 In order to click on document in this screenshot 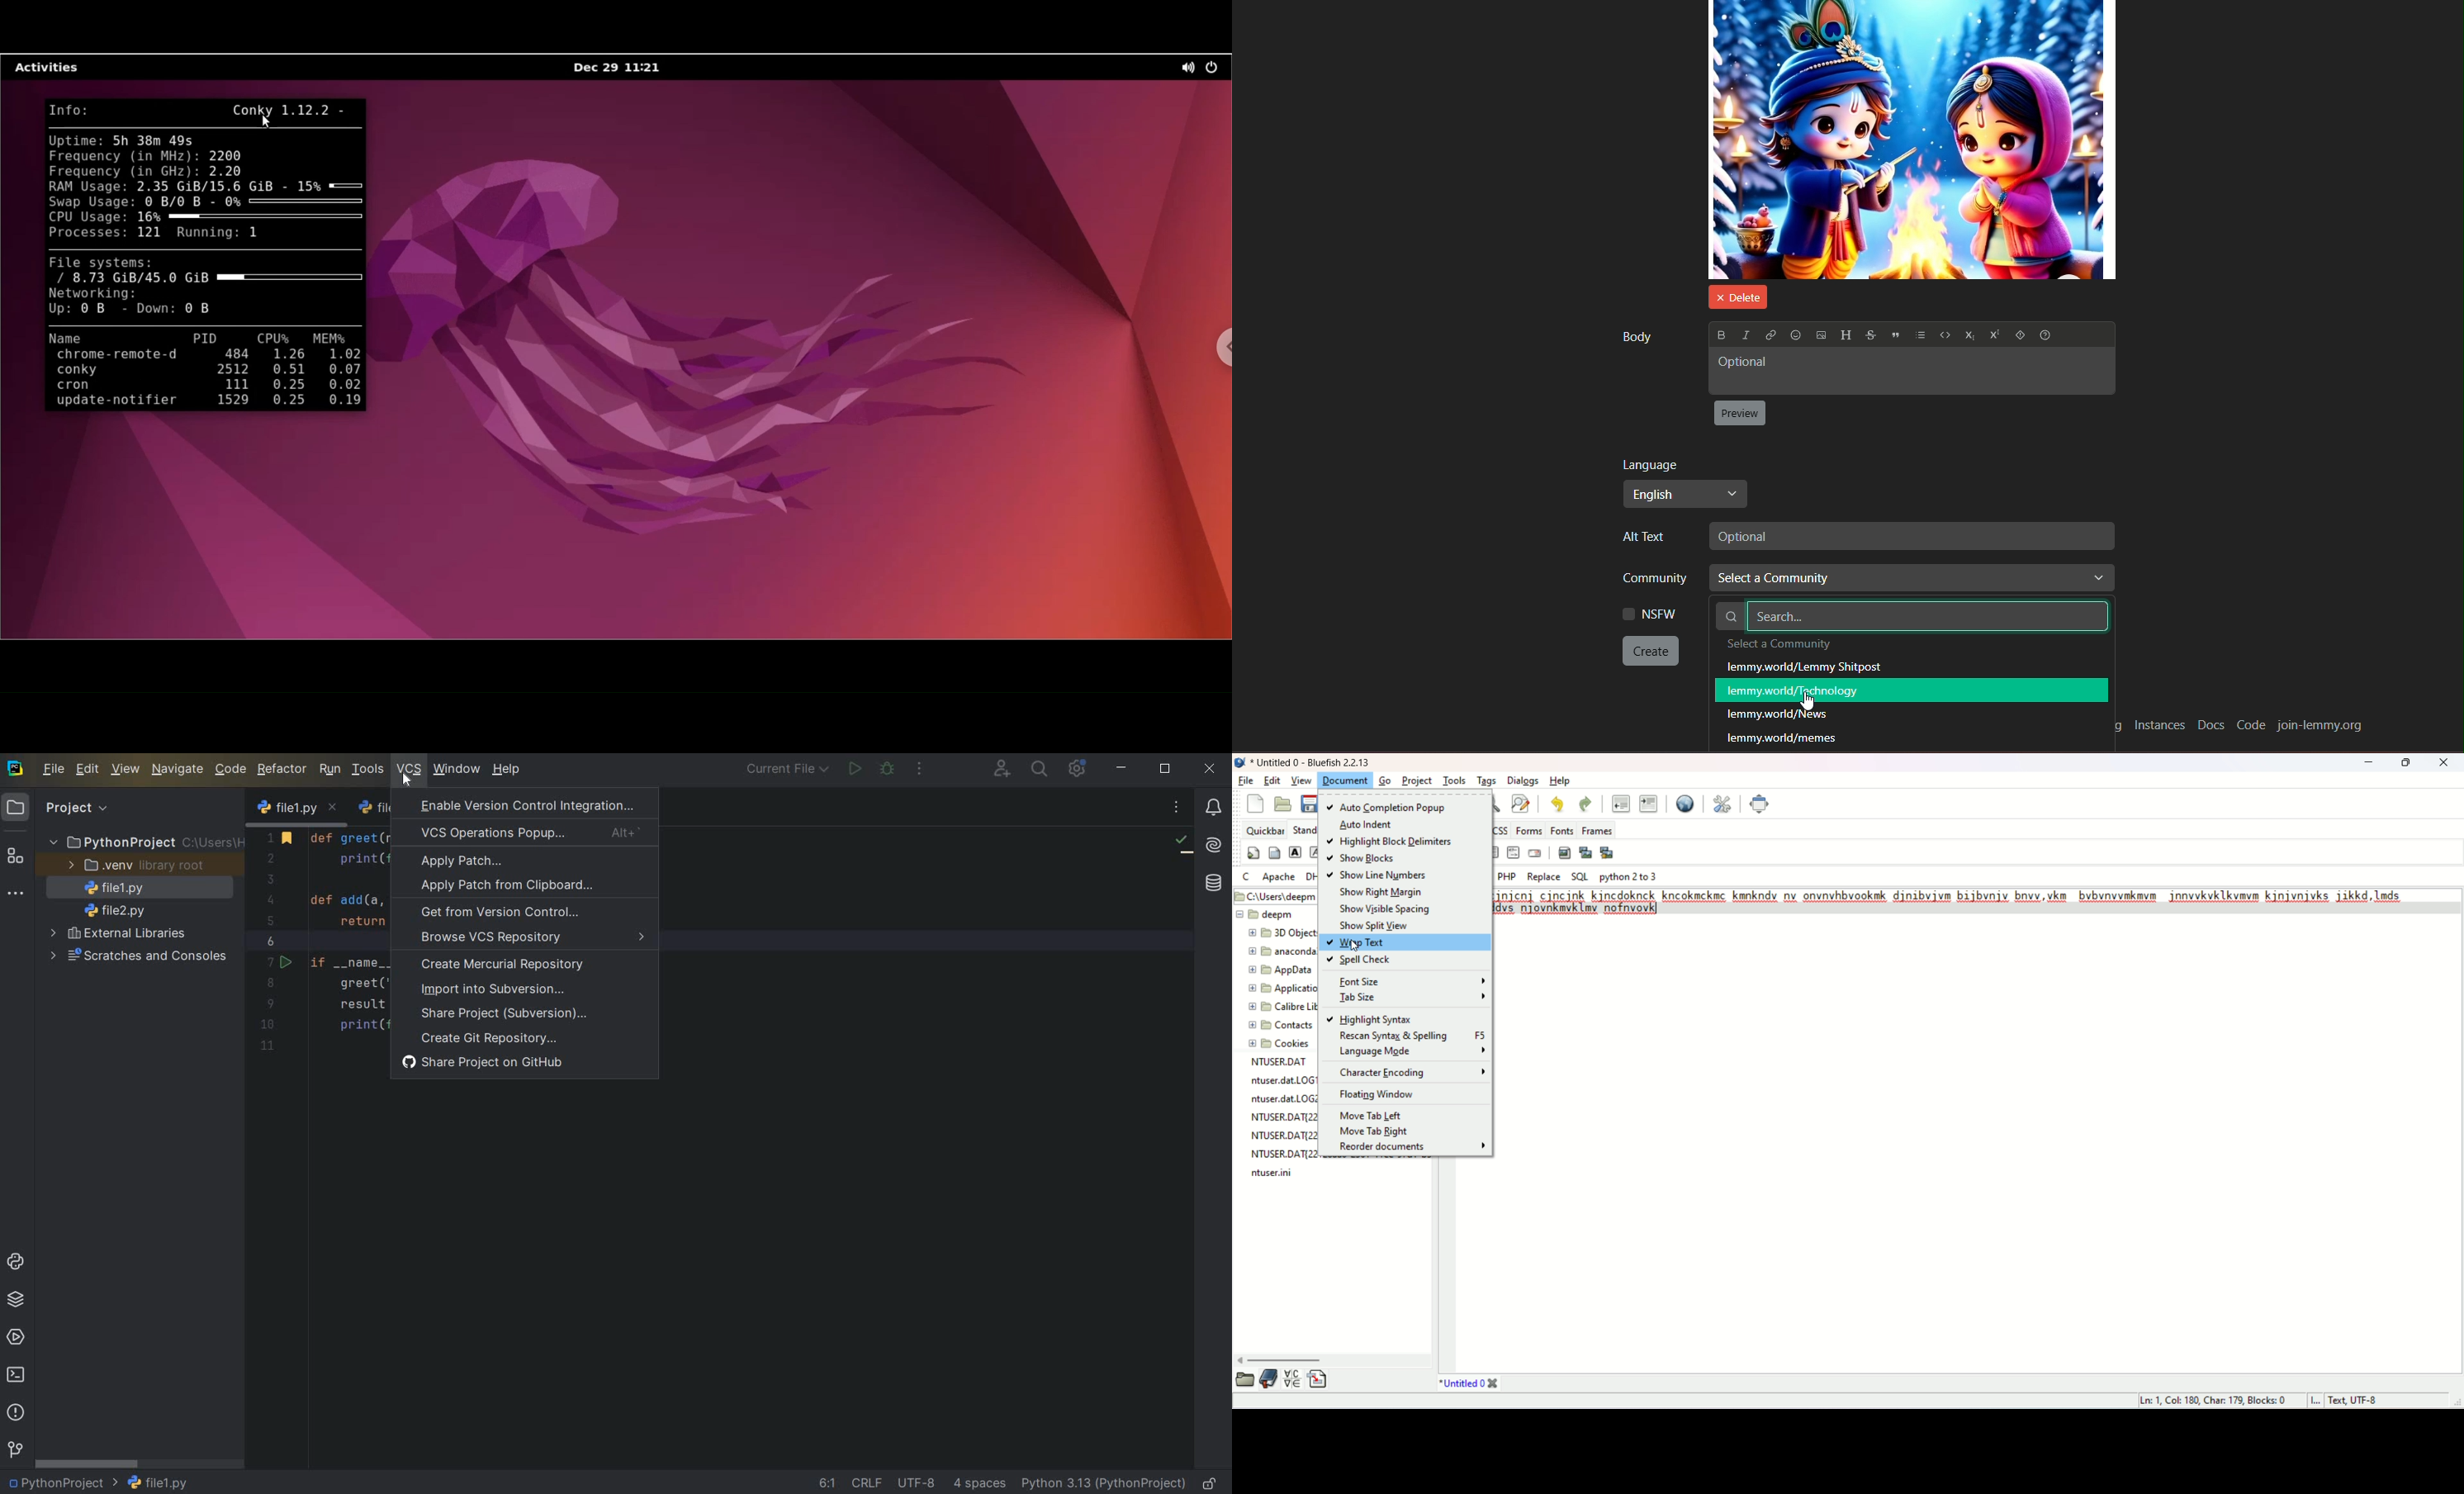, I will do `click(1414, 780)`.